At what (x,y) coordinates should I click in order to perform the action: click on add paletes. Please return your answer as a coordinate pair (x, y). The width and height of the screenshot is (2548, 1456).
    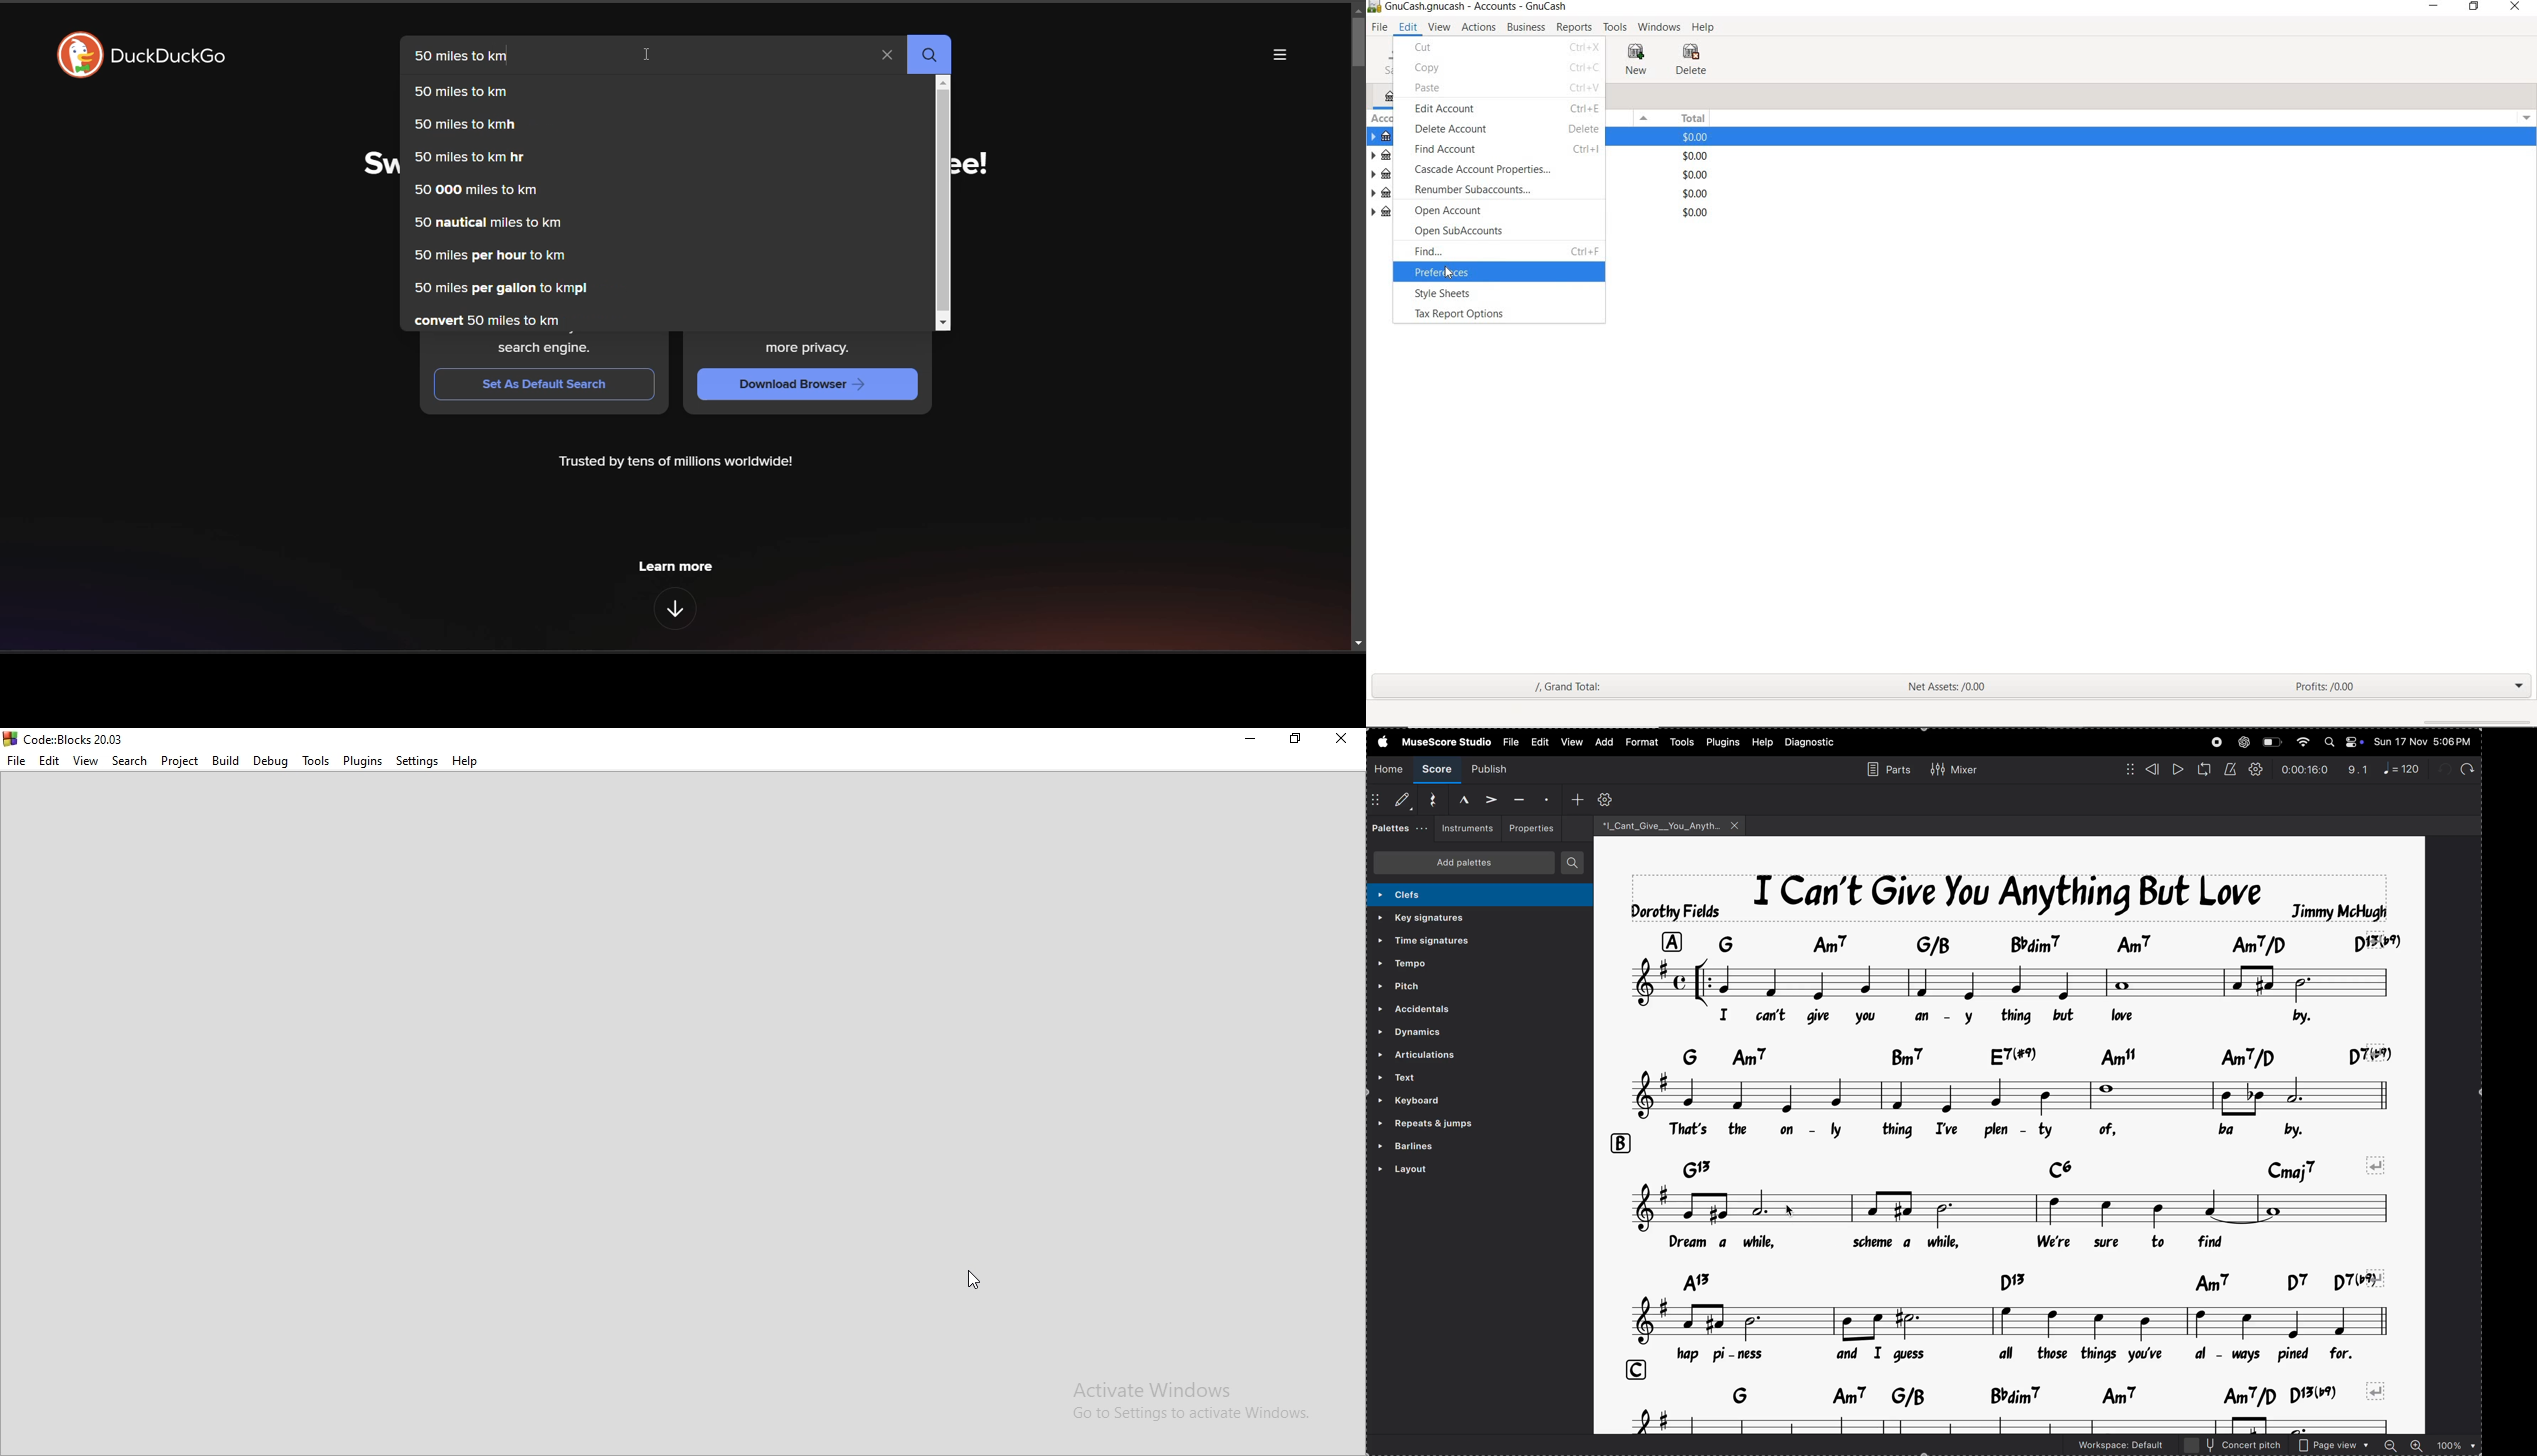
    Looking at the image, I should click on (1464, 863).